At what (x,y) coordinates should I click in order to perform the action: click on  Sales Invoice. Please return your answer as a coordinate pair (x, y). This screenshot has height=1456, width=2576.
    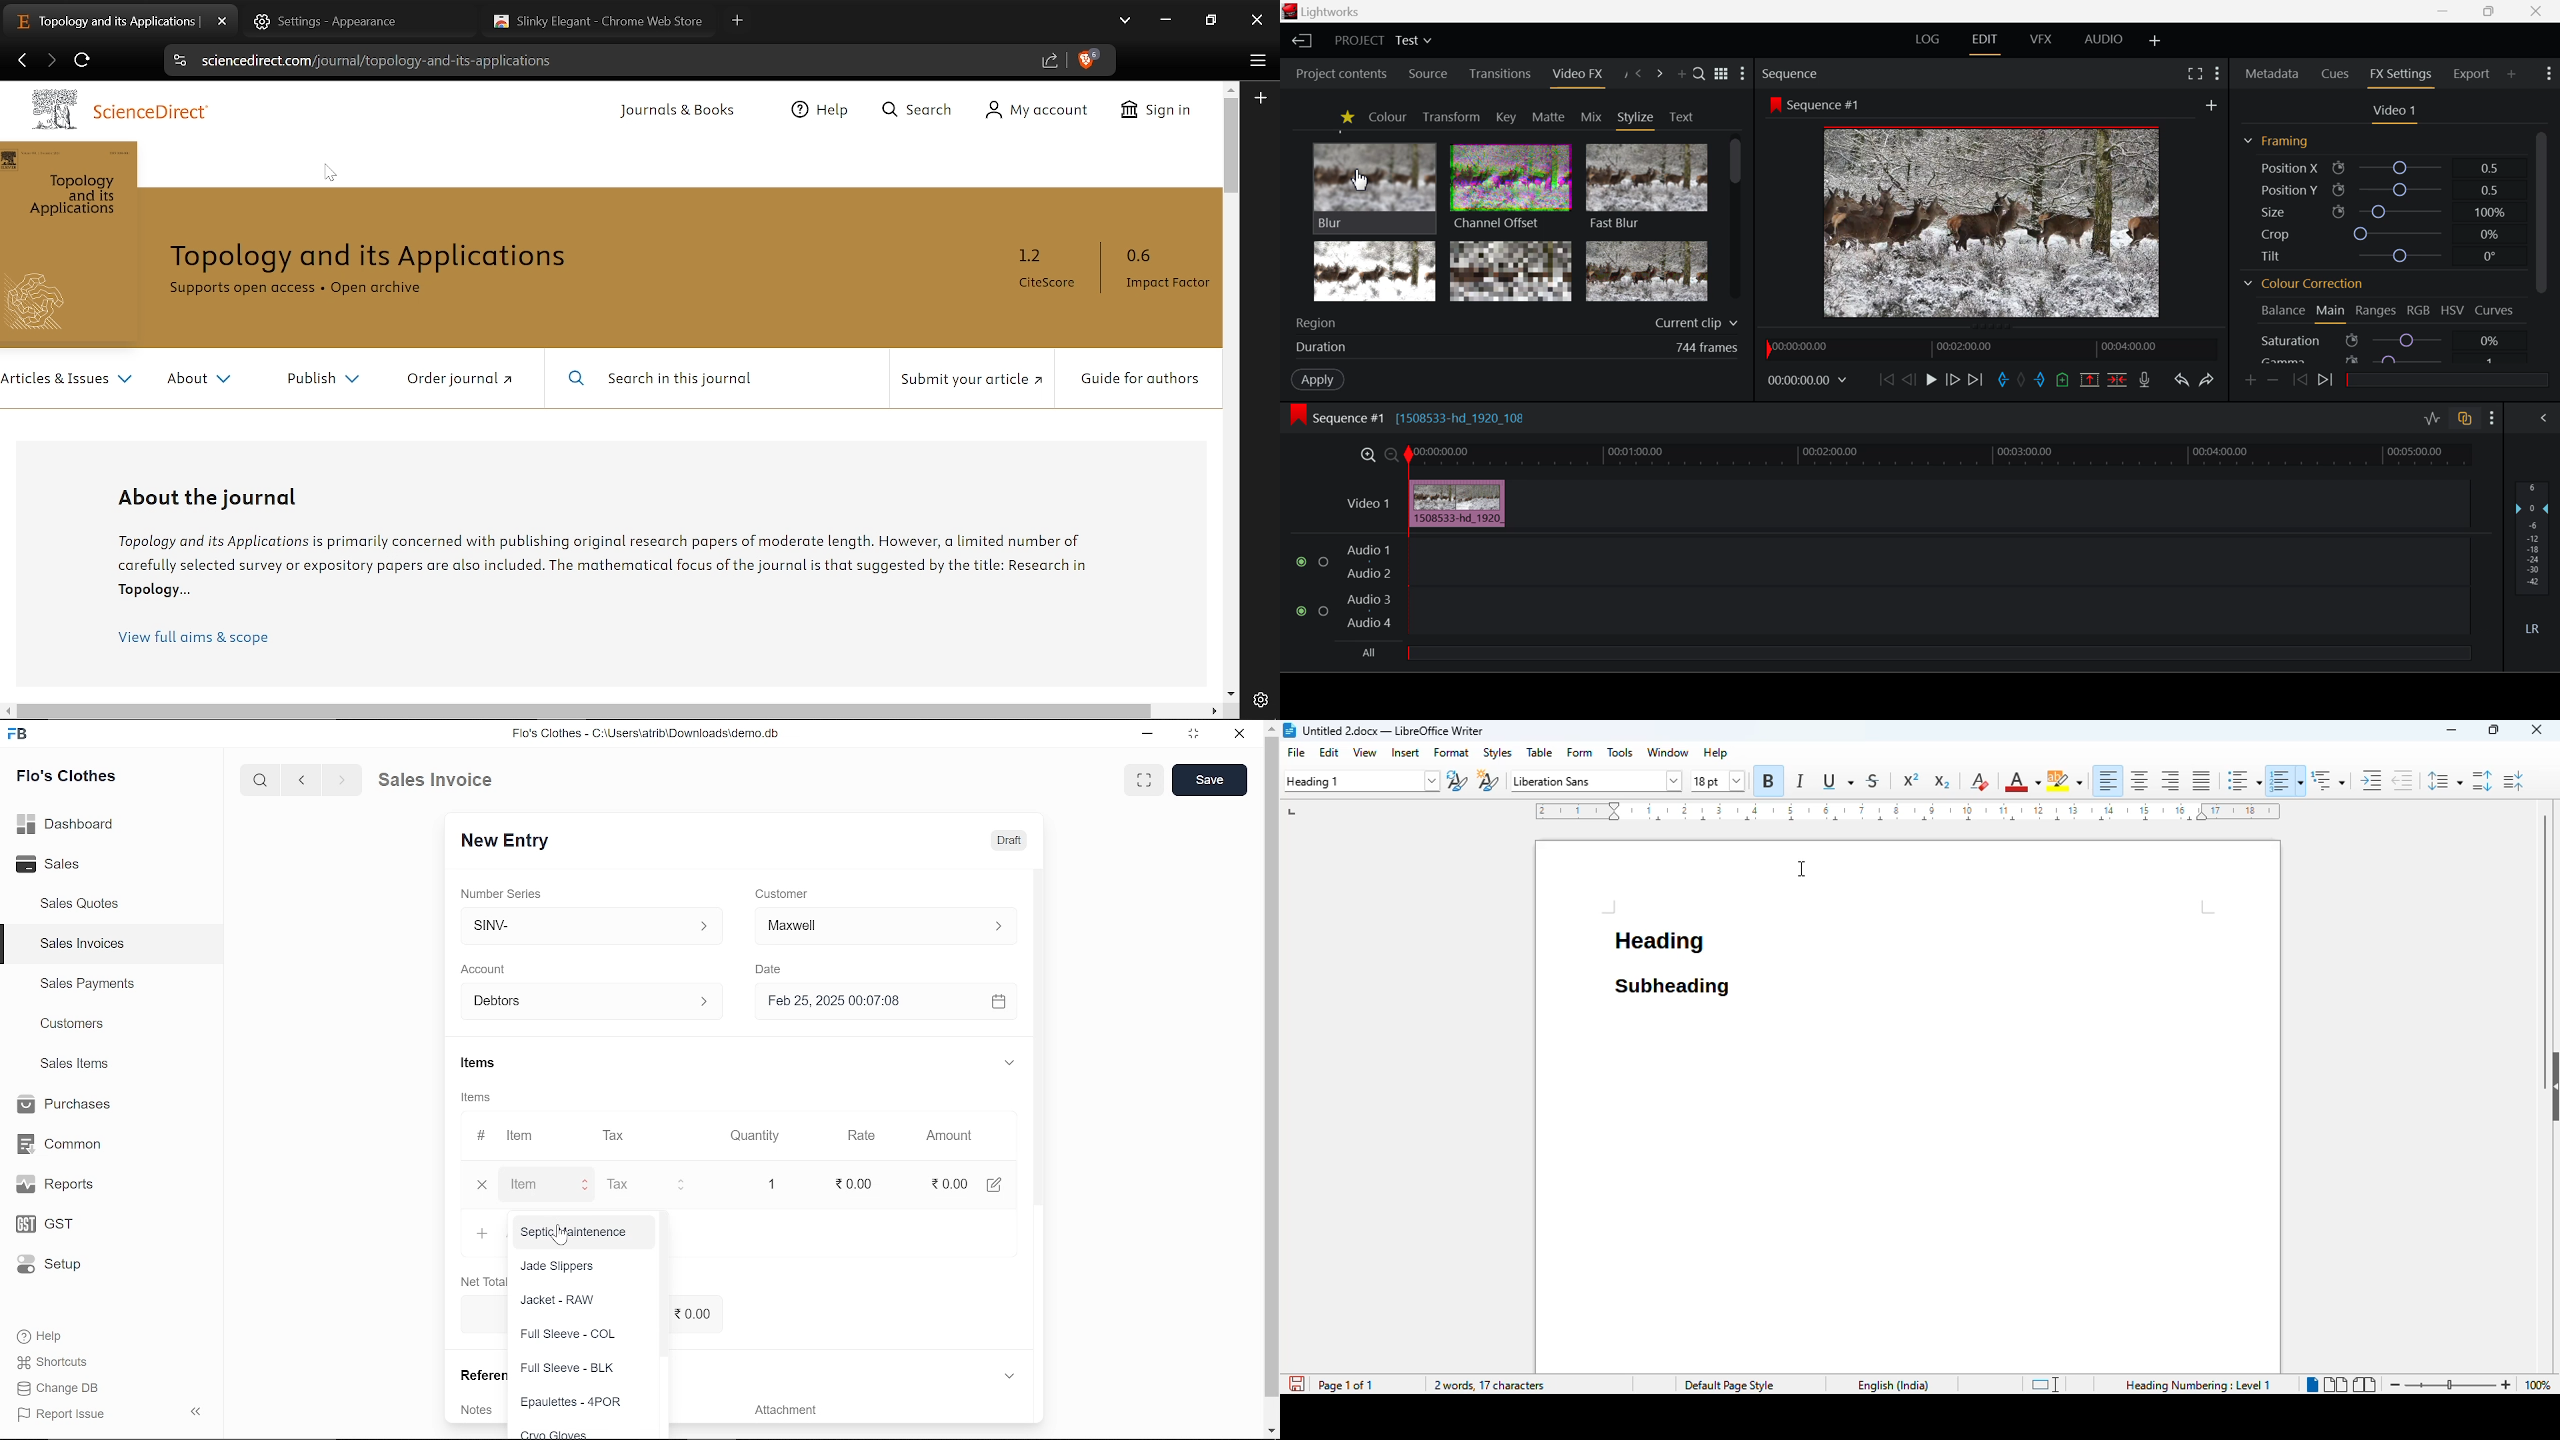
    Looking at the image, I should click on (446, 781).